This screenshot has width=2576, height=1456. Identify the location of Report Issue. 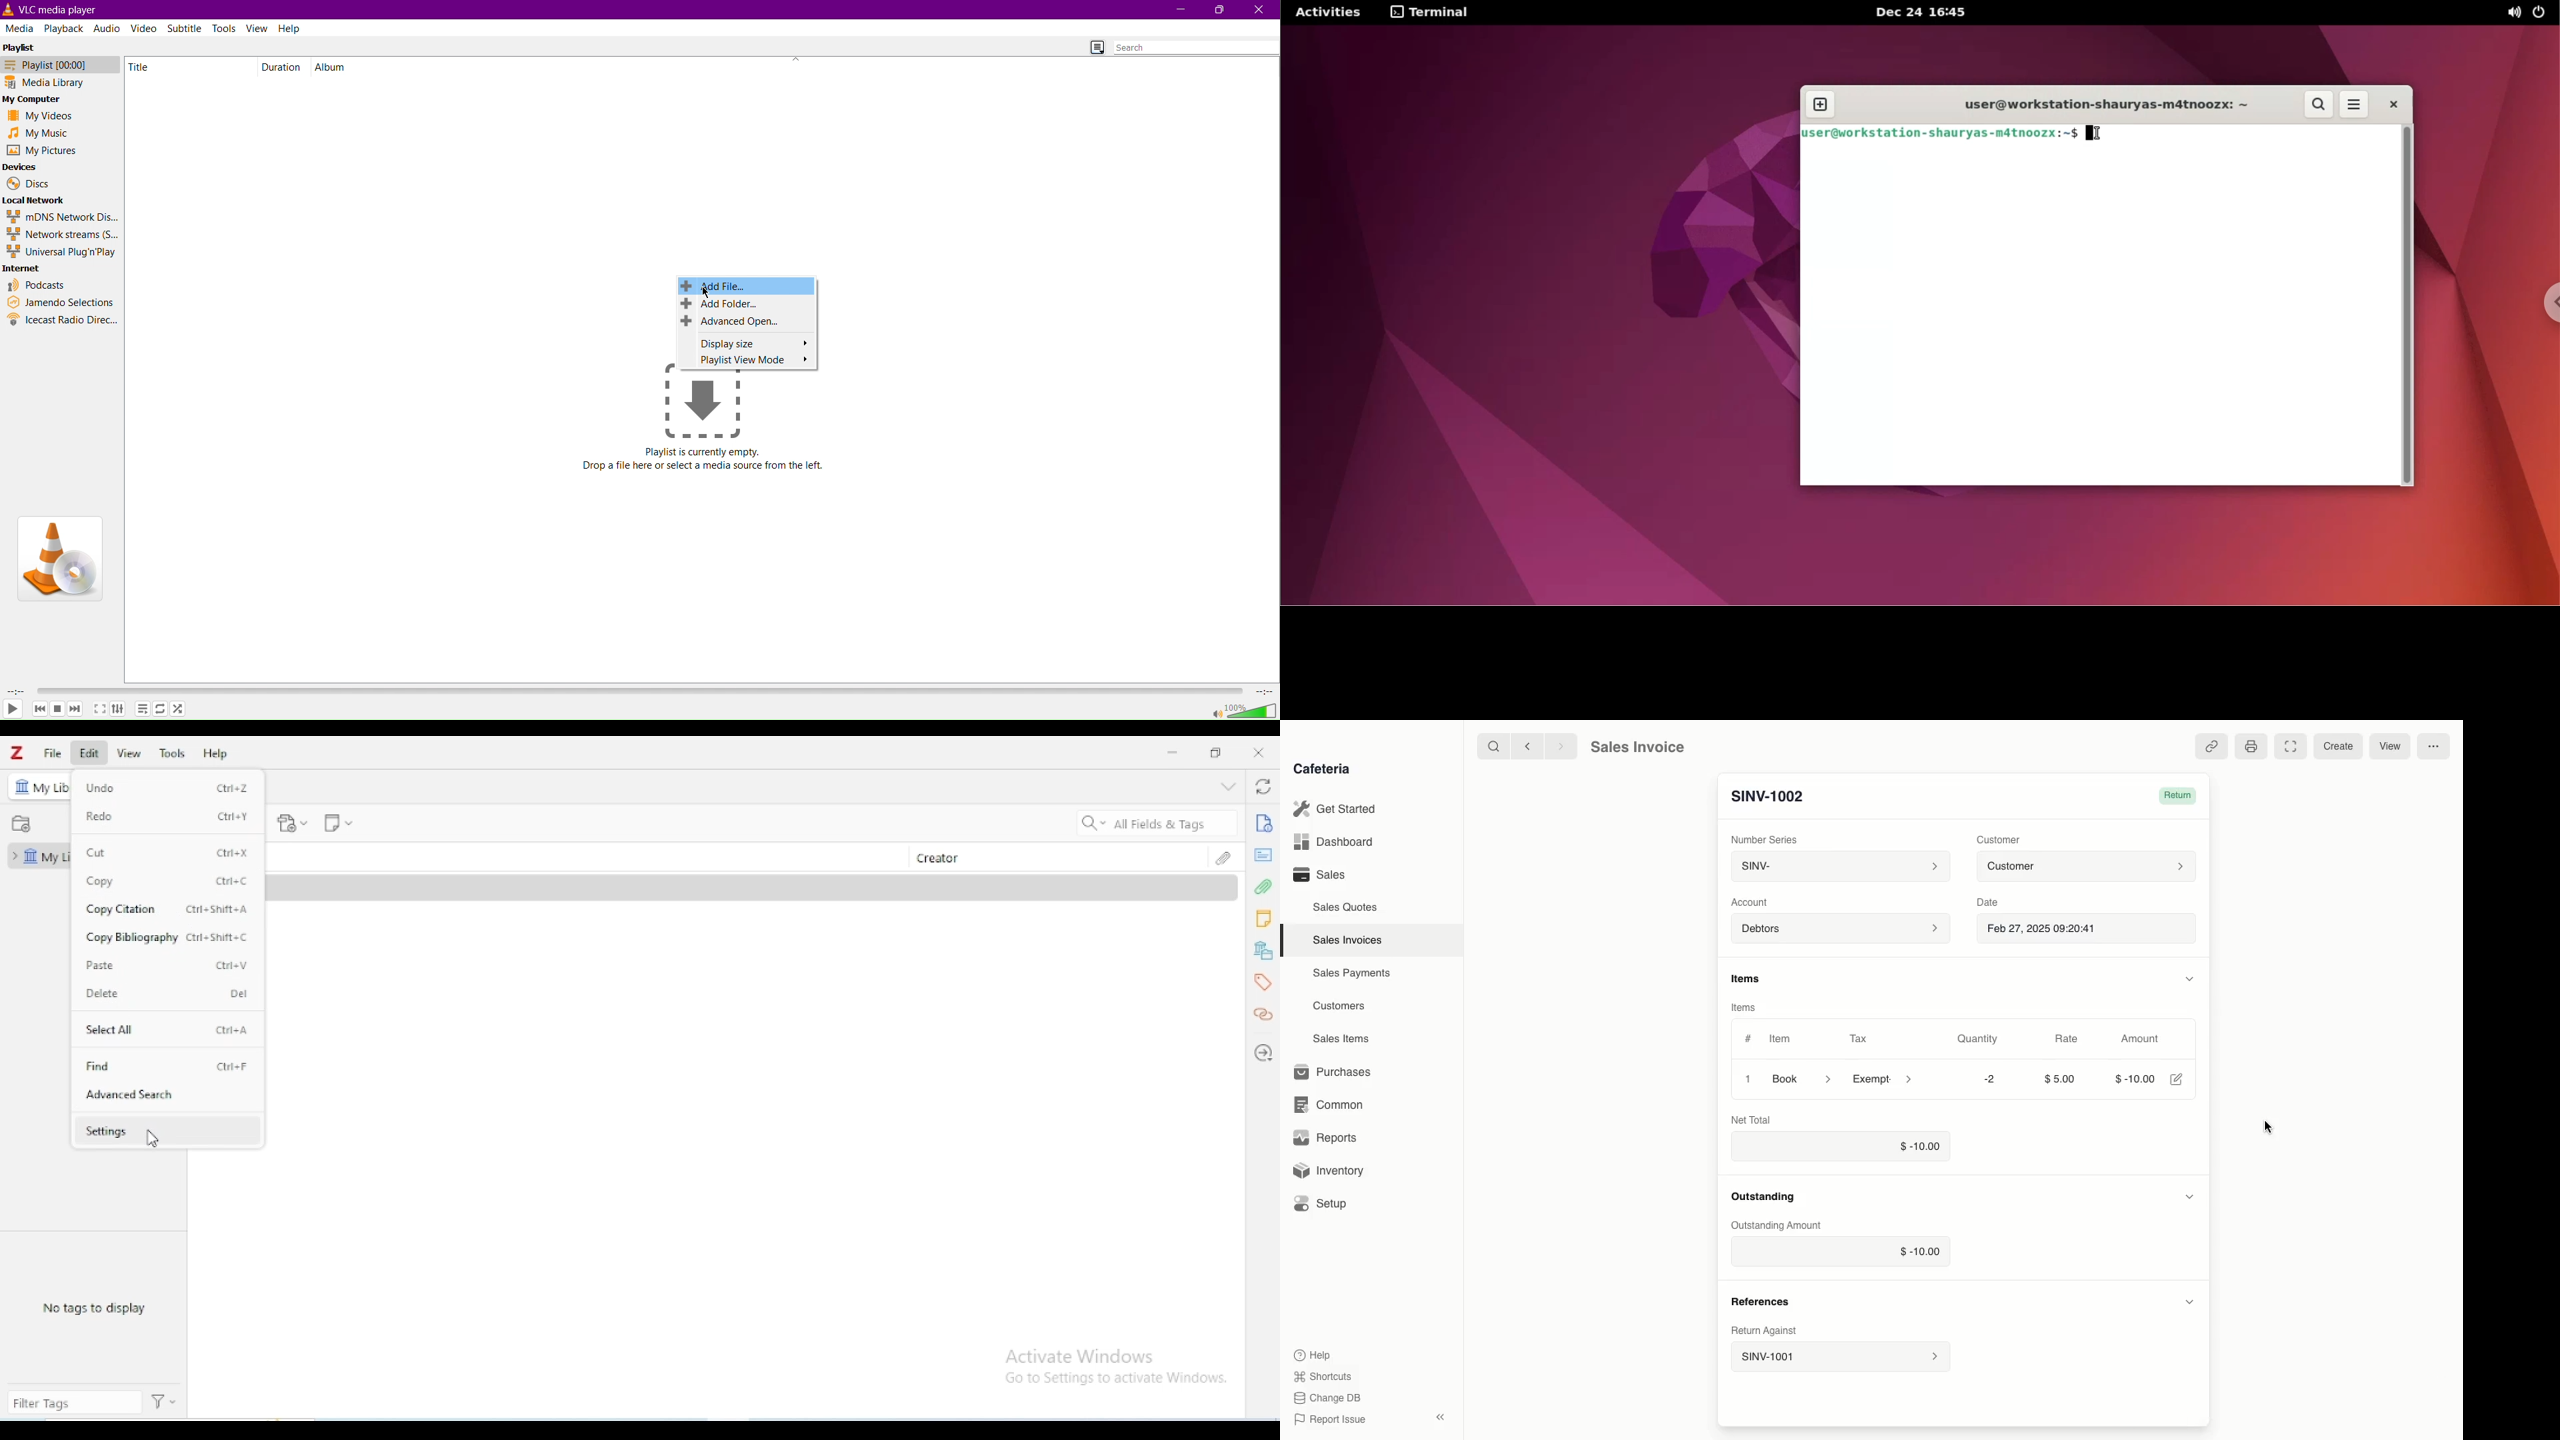
(1333, 1418).